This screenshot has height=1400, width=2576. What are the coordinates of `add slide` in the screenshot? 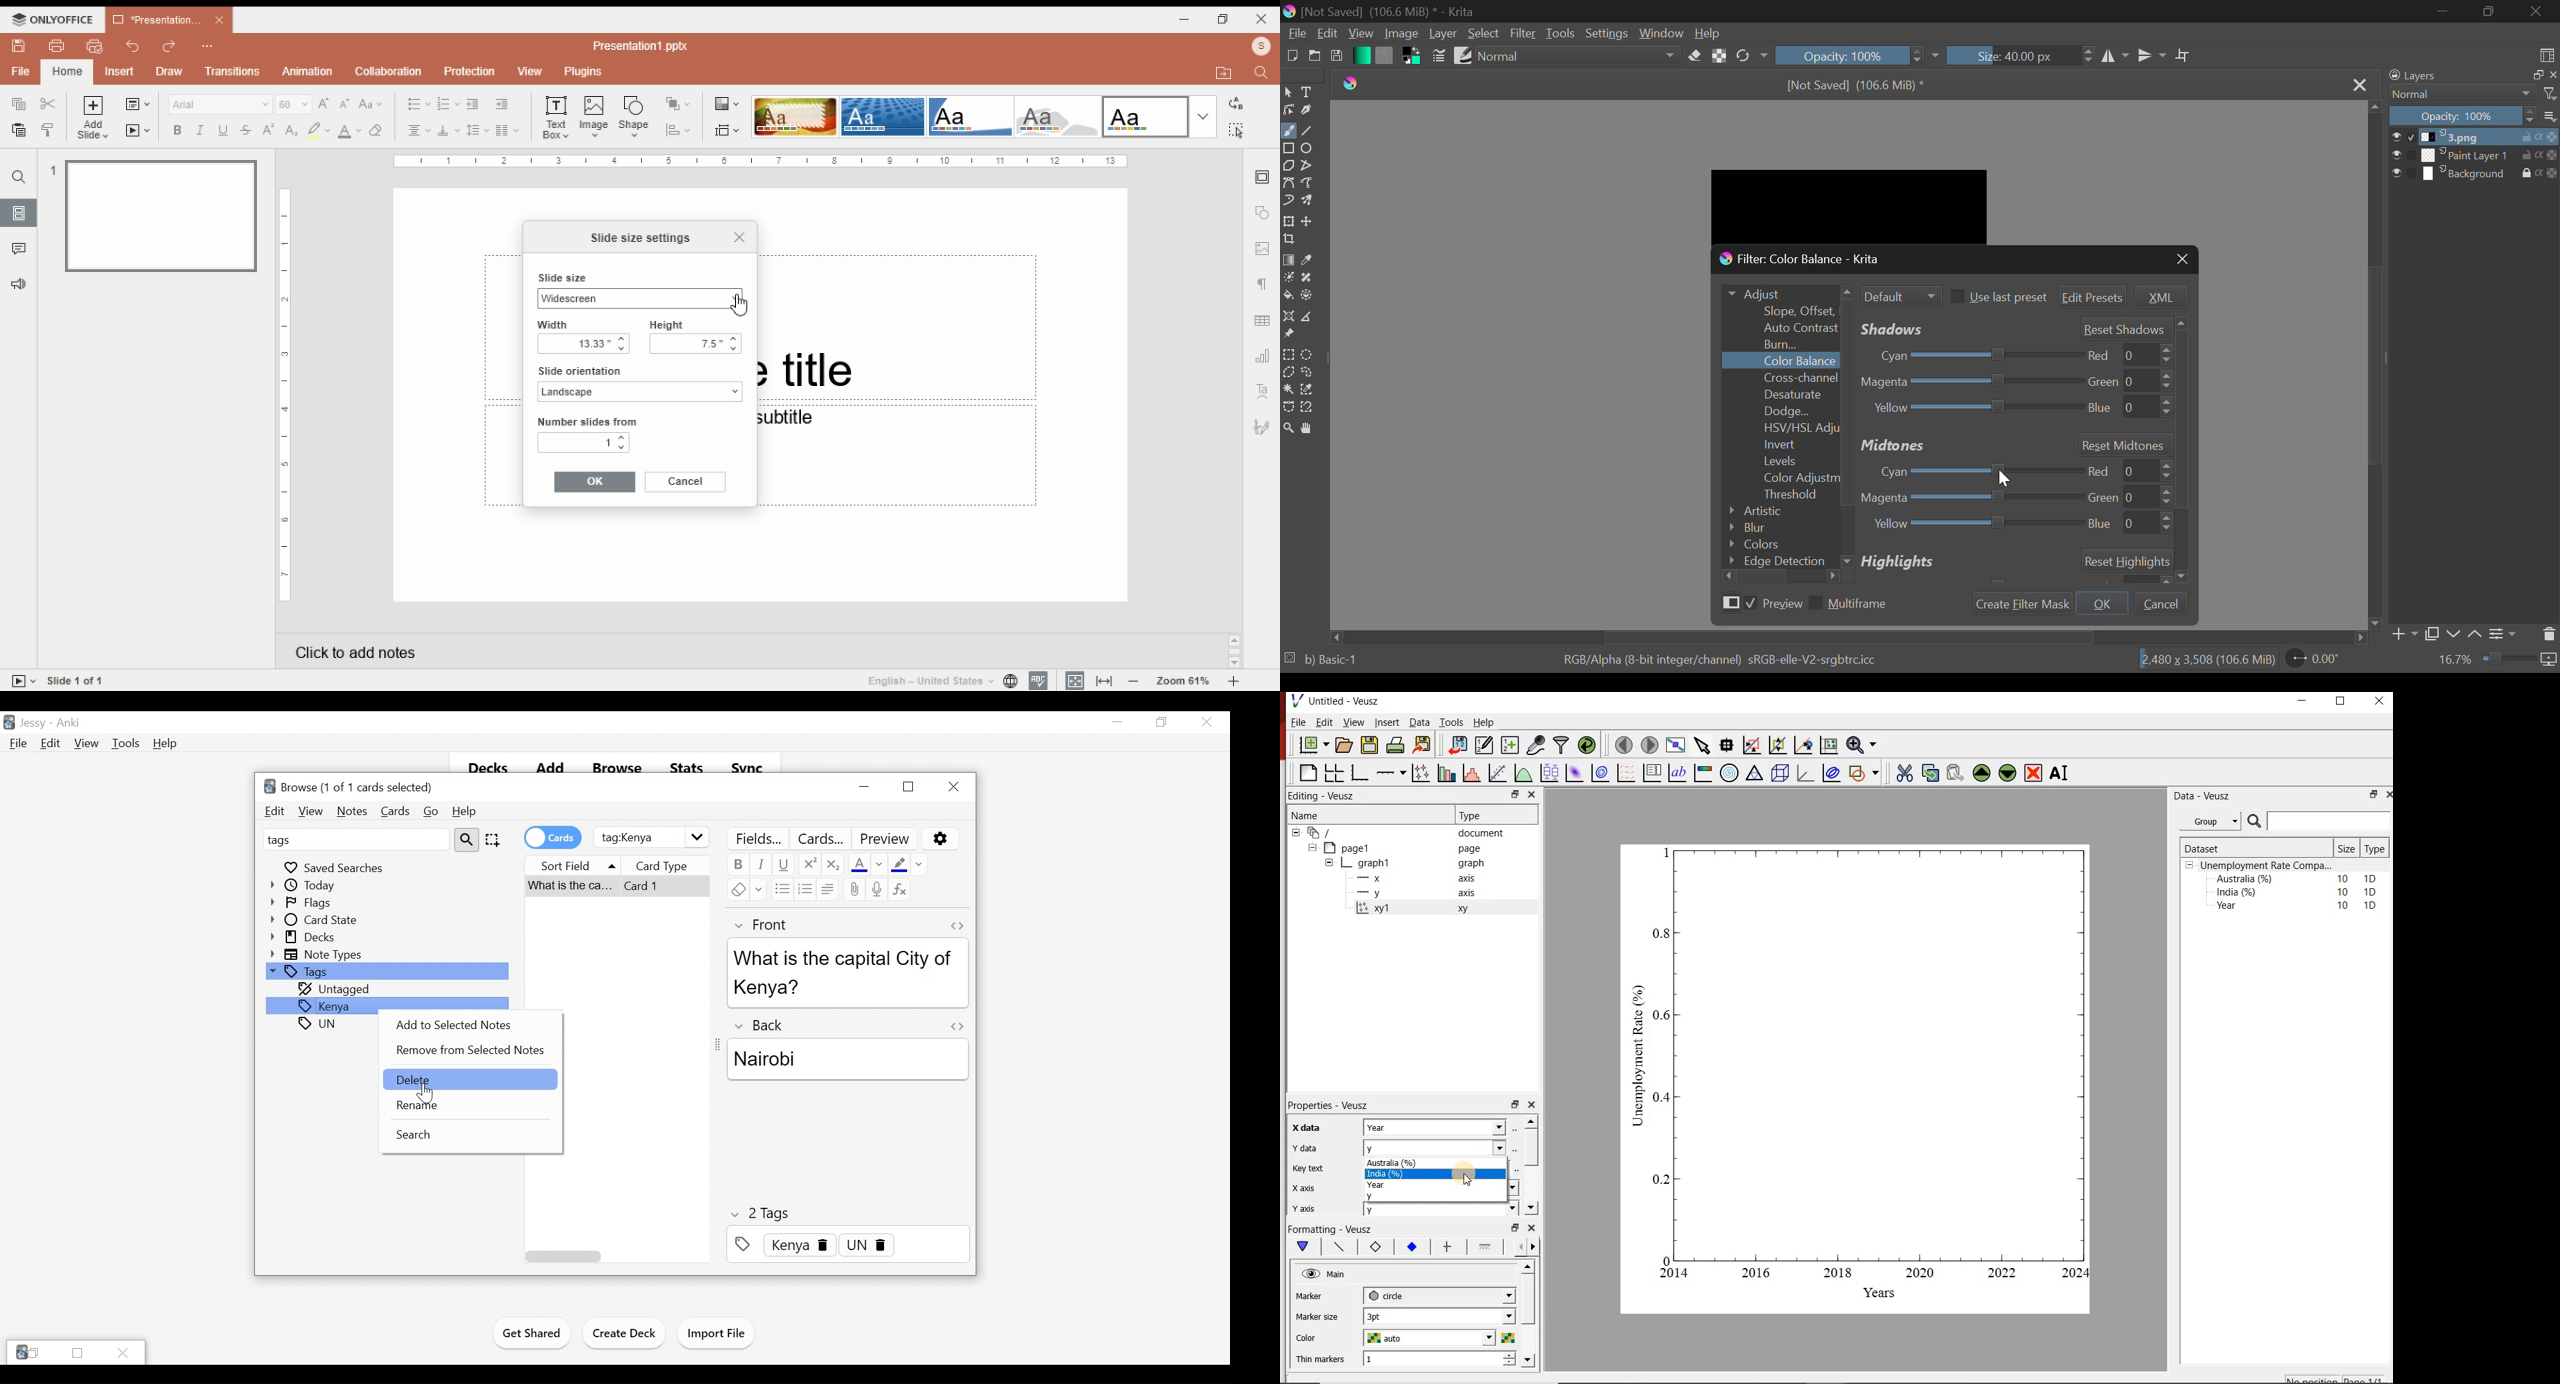 It's located at (95, 118).